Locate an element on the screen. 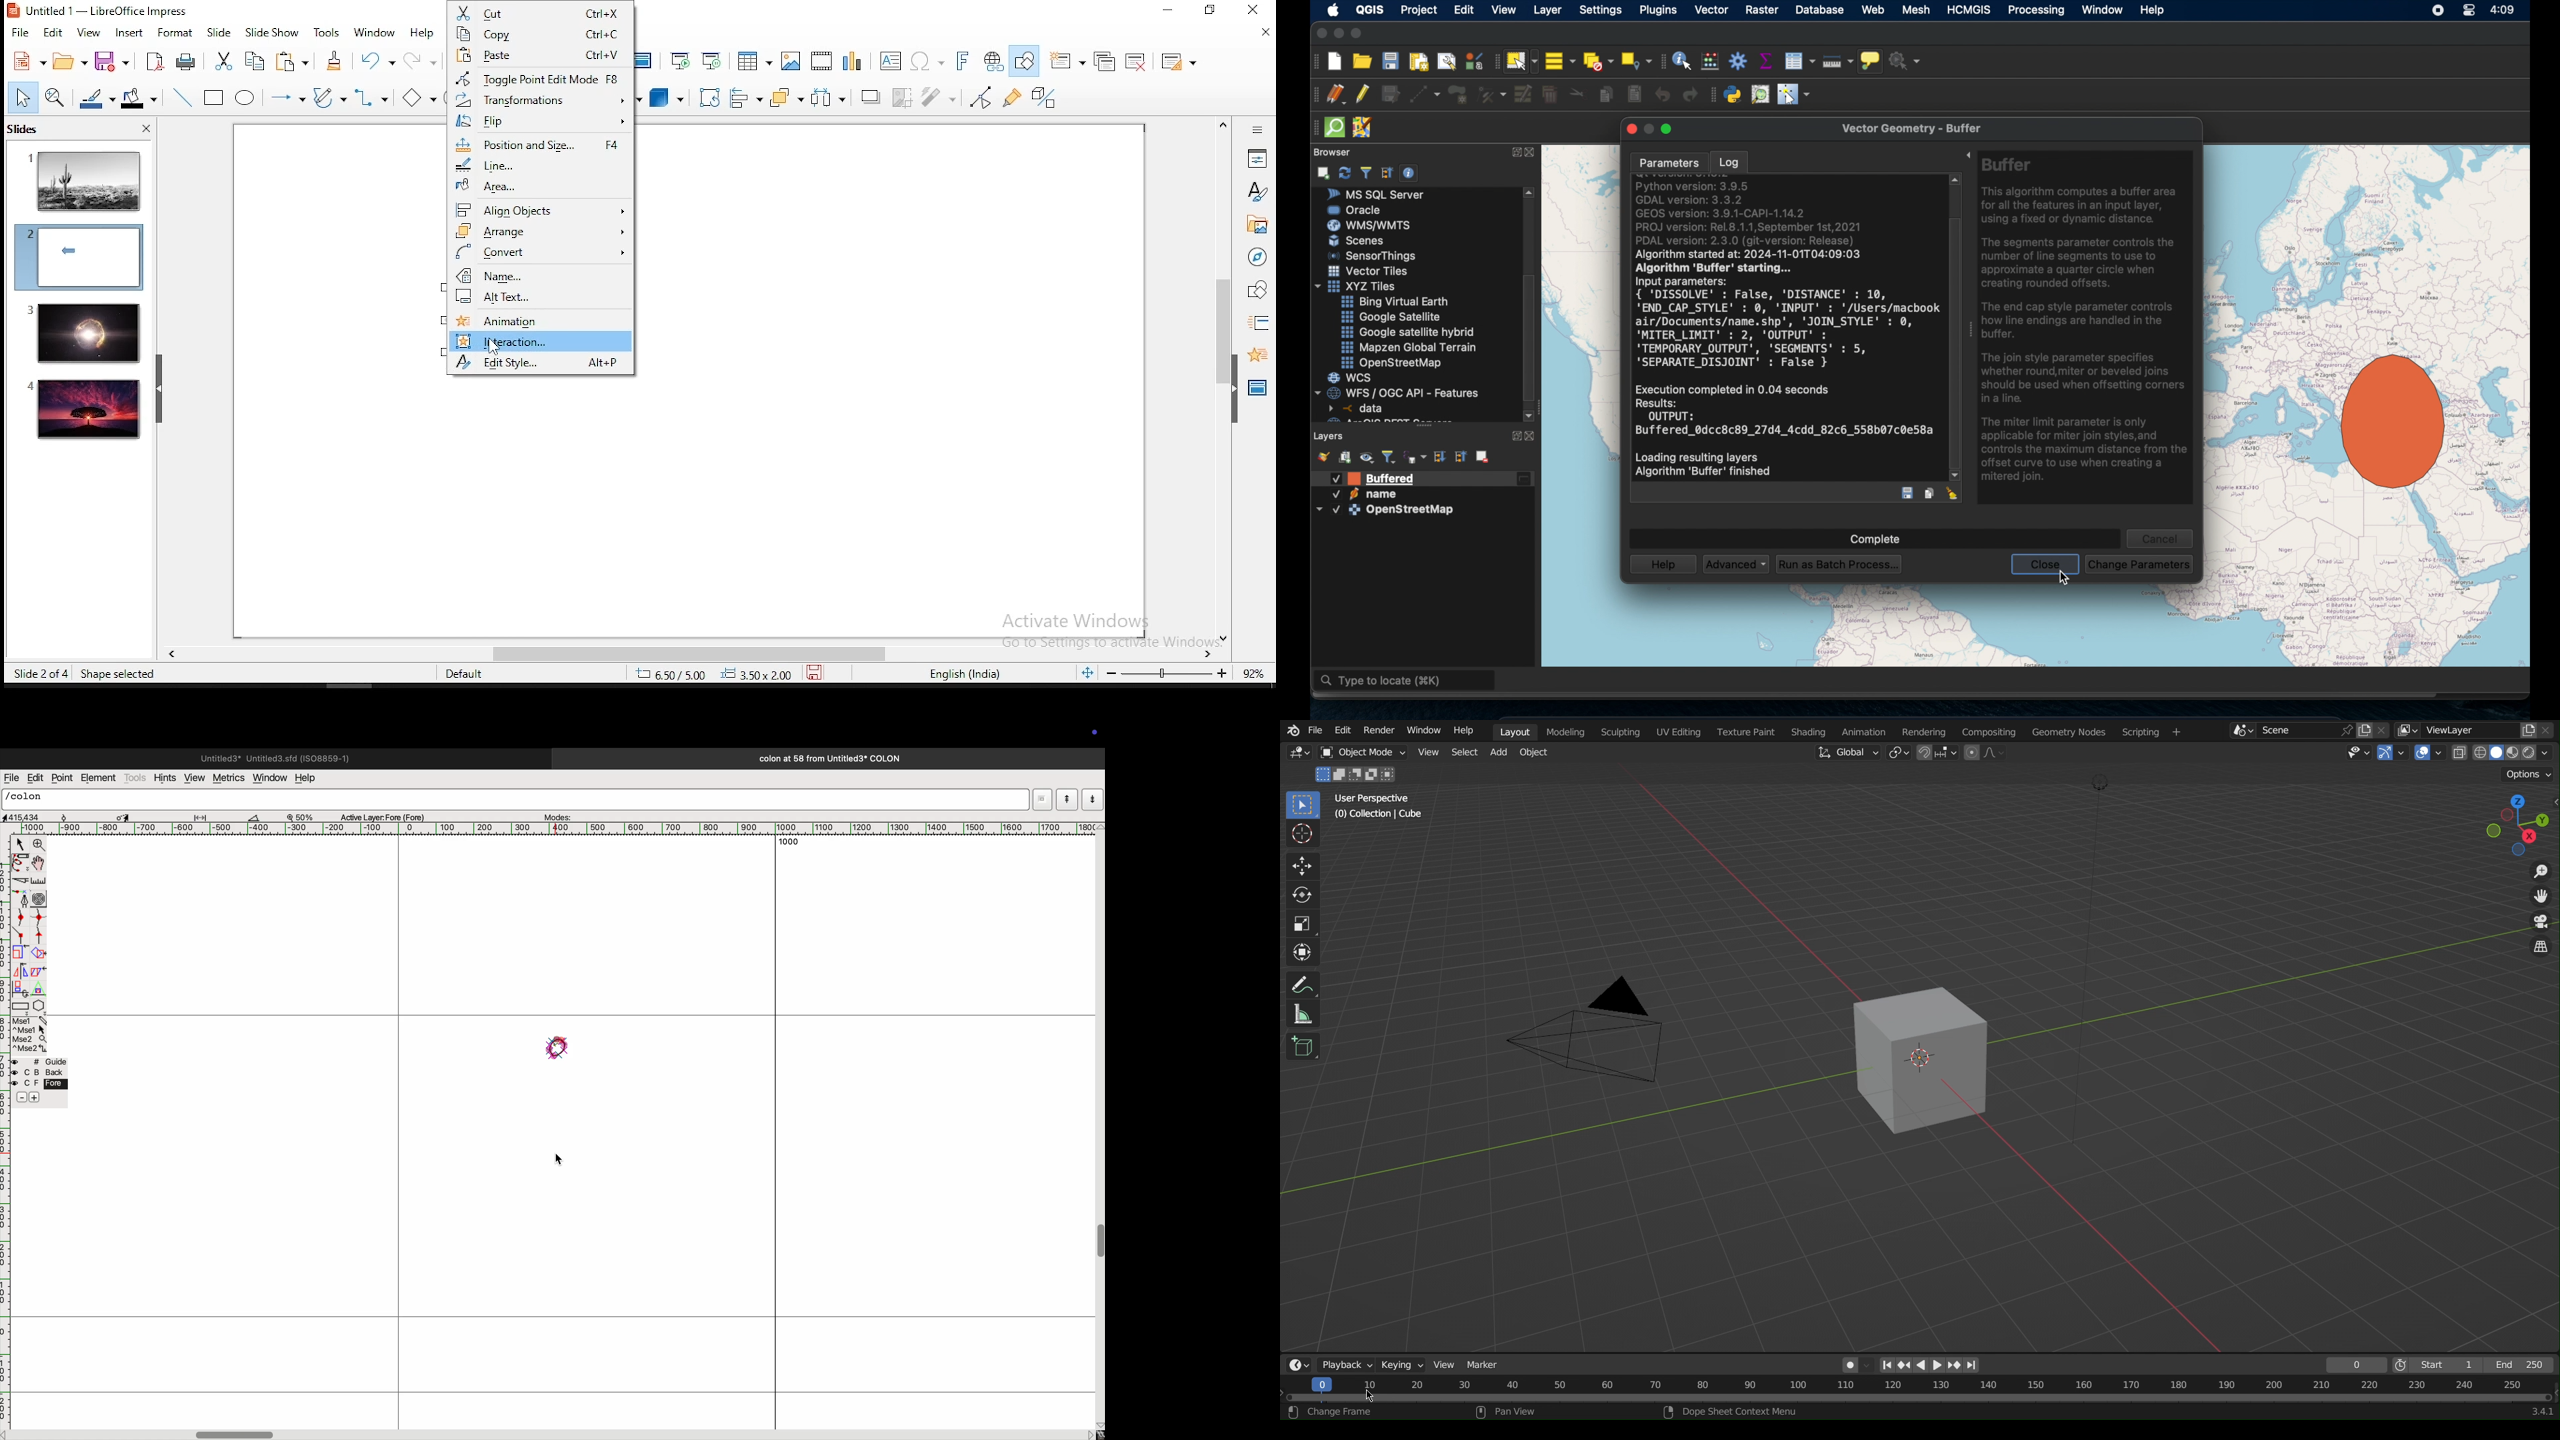 The image size is (2576, 1456). type to locate is located at coordinates (1406, 682).